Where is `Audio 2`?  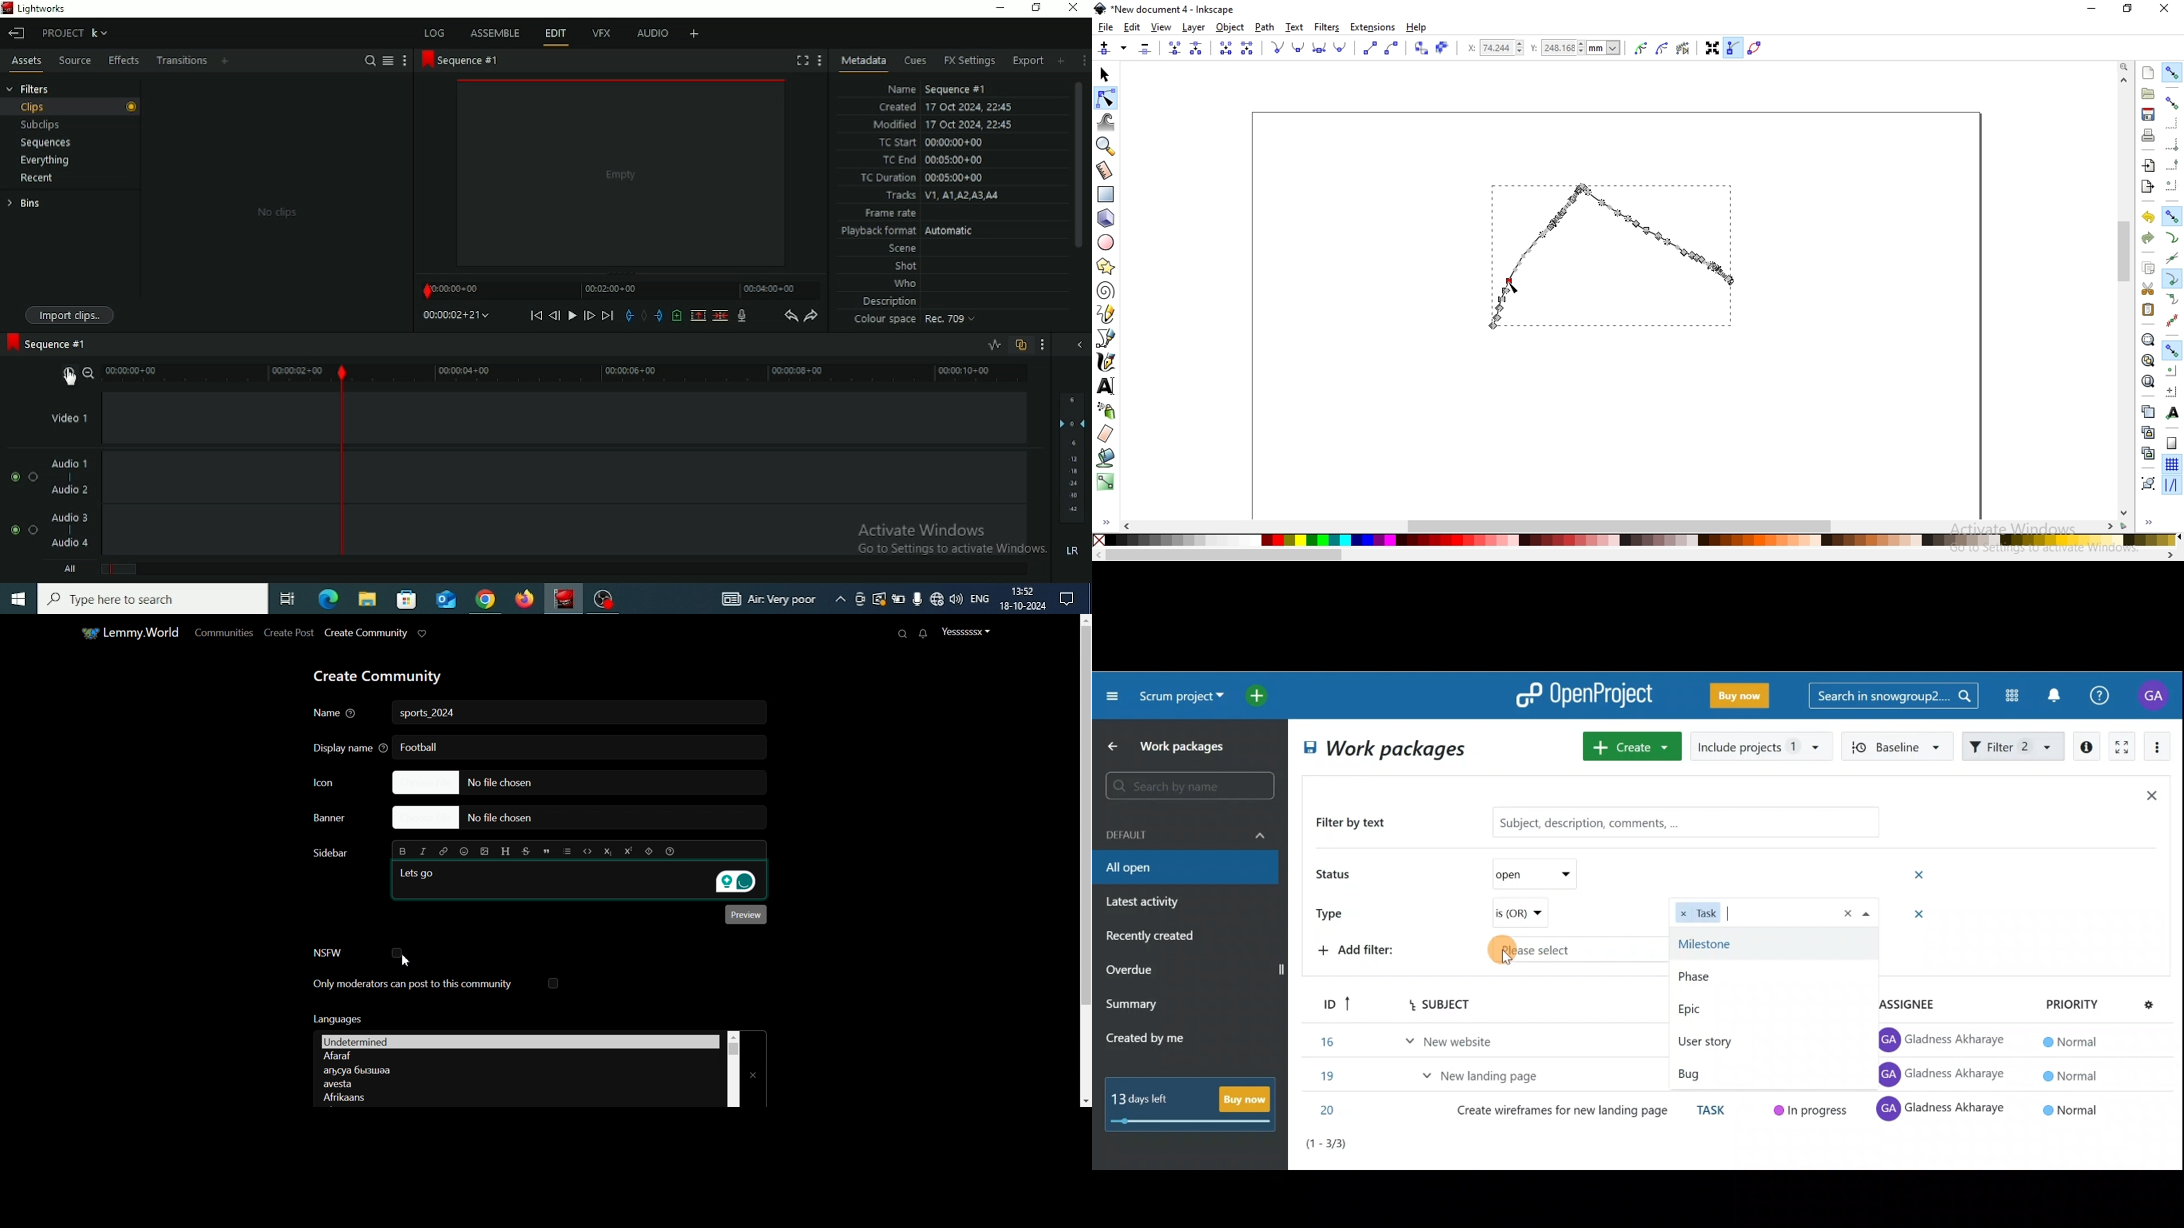
Audio 2 is located at coordinates (69, 490).